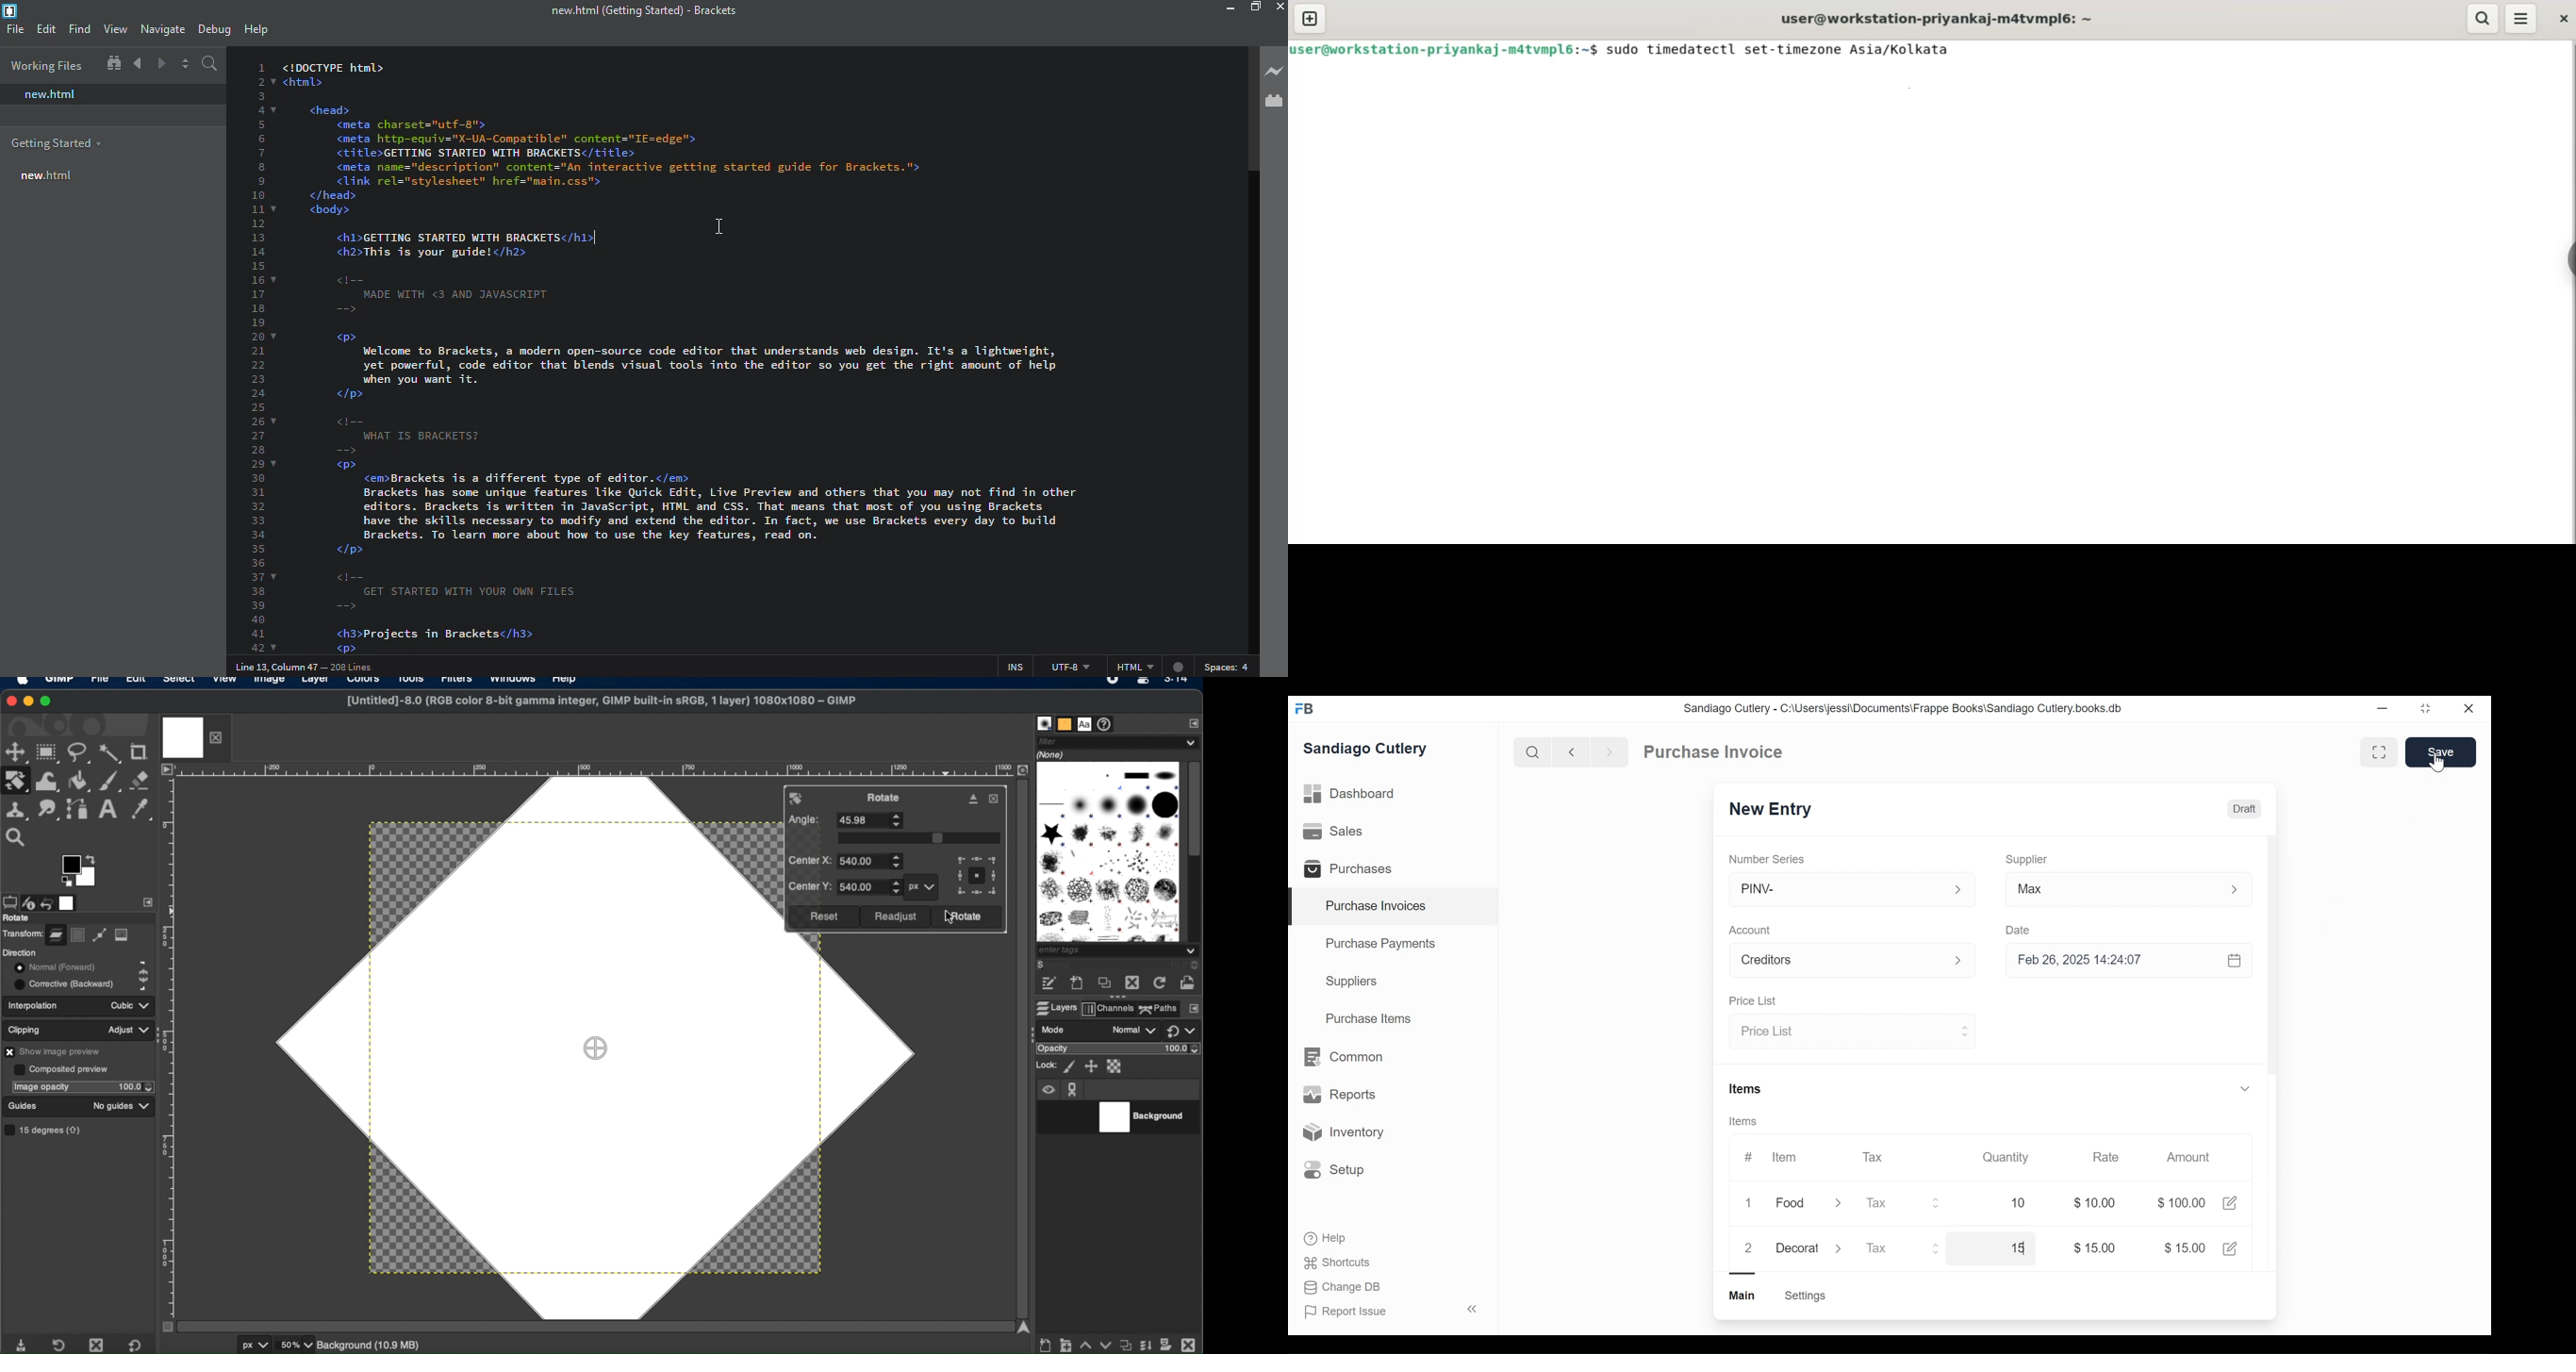 Image resolution: width=2576 pixels, height=1372 pixels. What do you see at coordinates (297, 1345) in the screenshot?
I see `zoom levels` at bounding box center [297, 1345].